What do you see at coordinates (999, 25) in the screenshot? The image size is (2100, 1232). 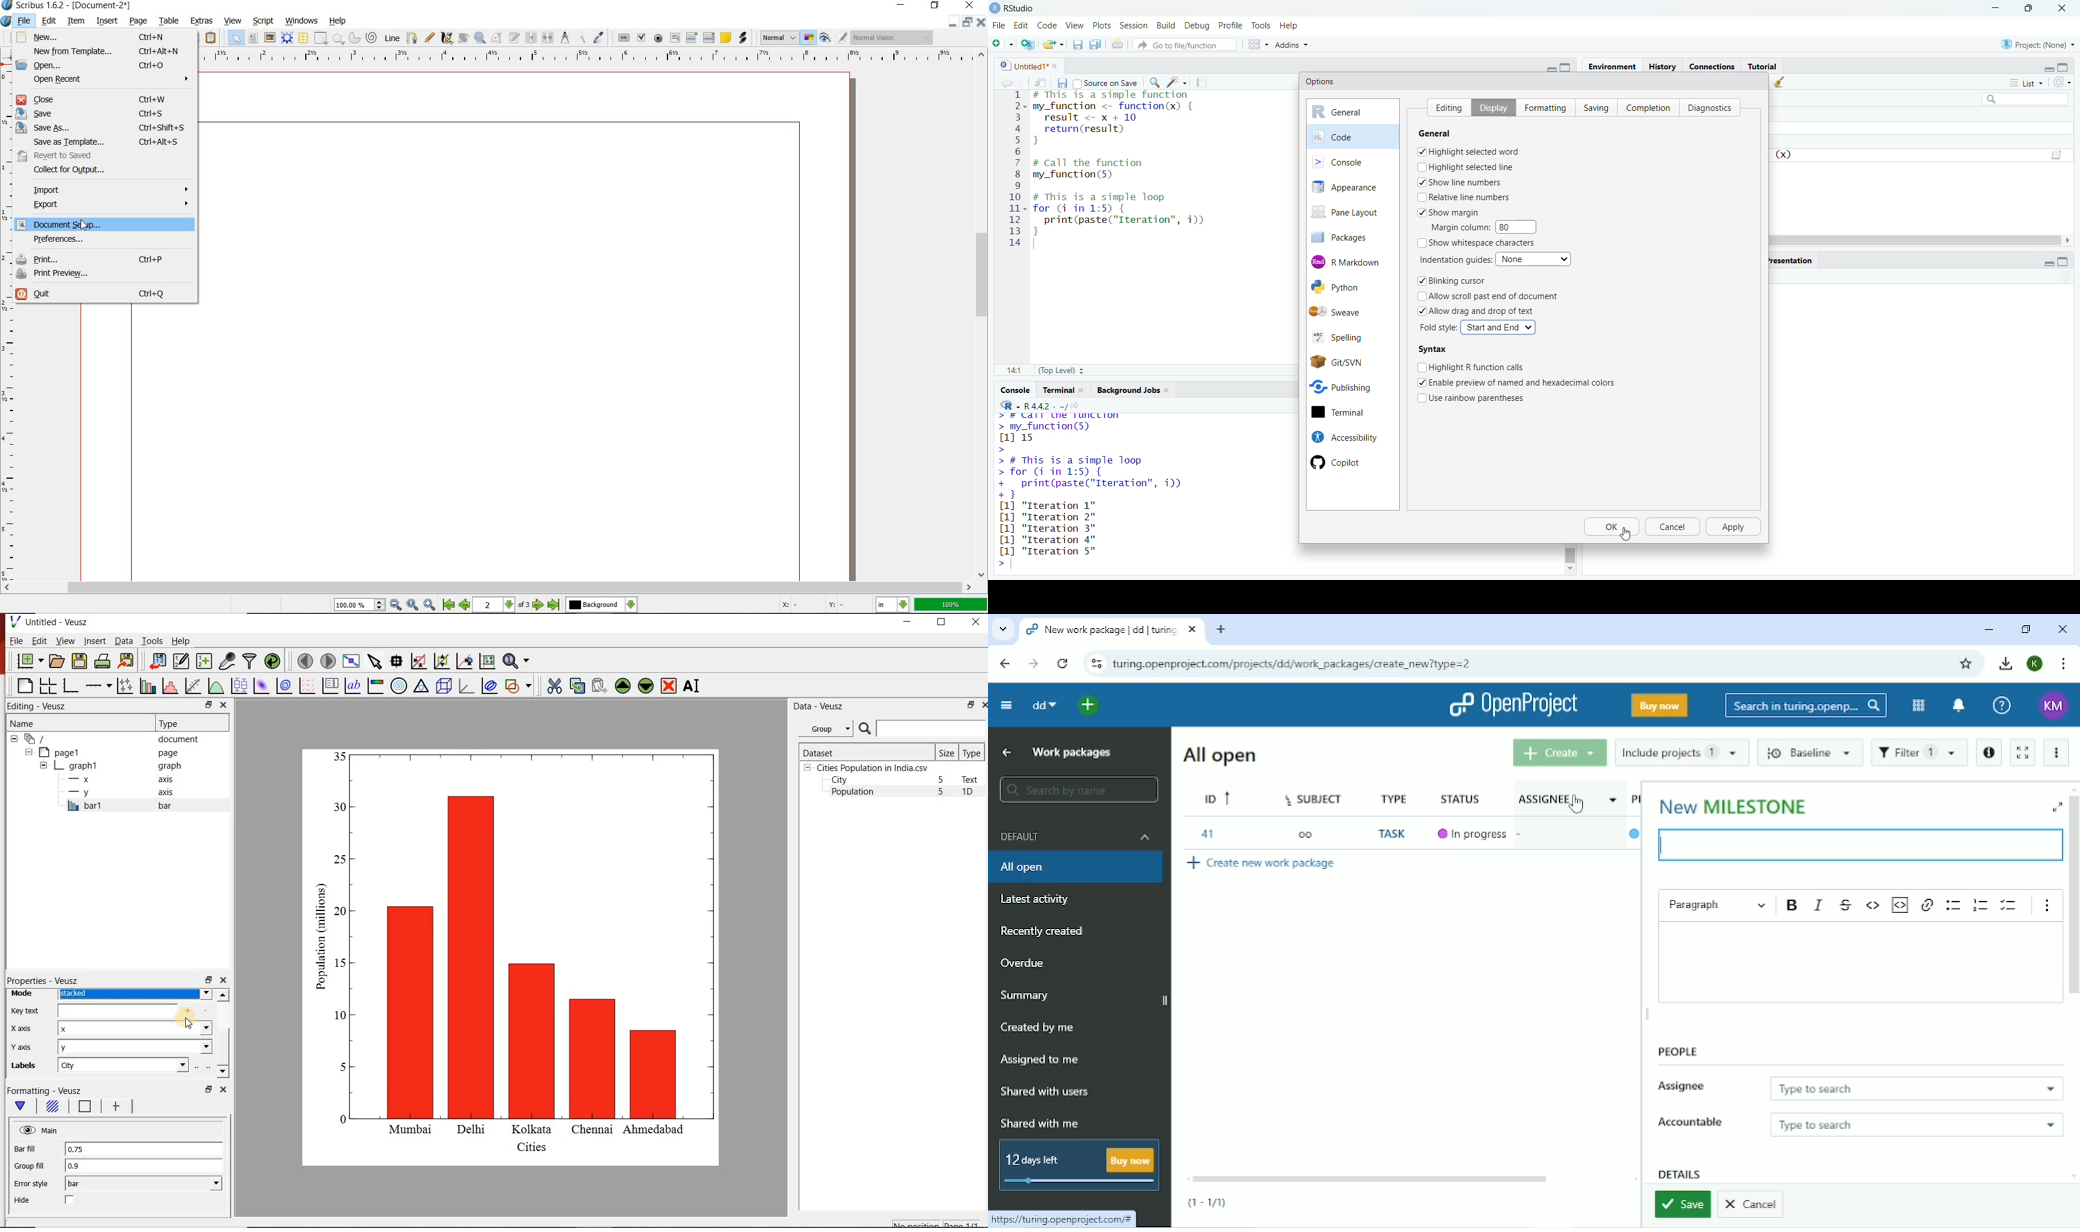 I see `File` at bounding box center [999, 25].